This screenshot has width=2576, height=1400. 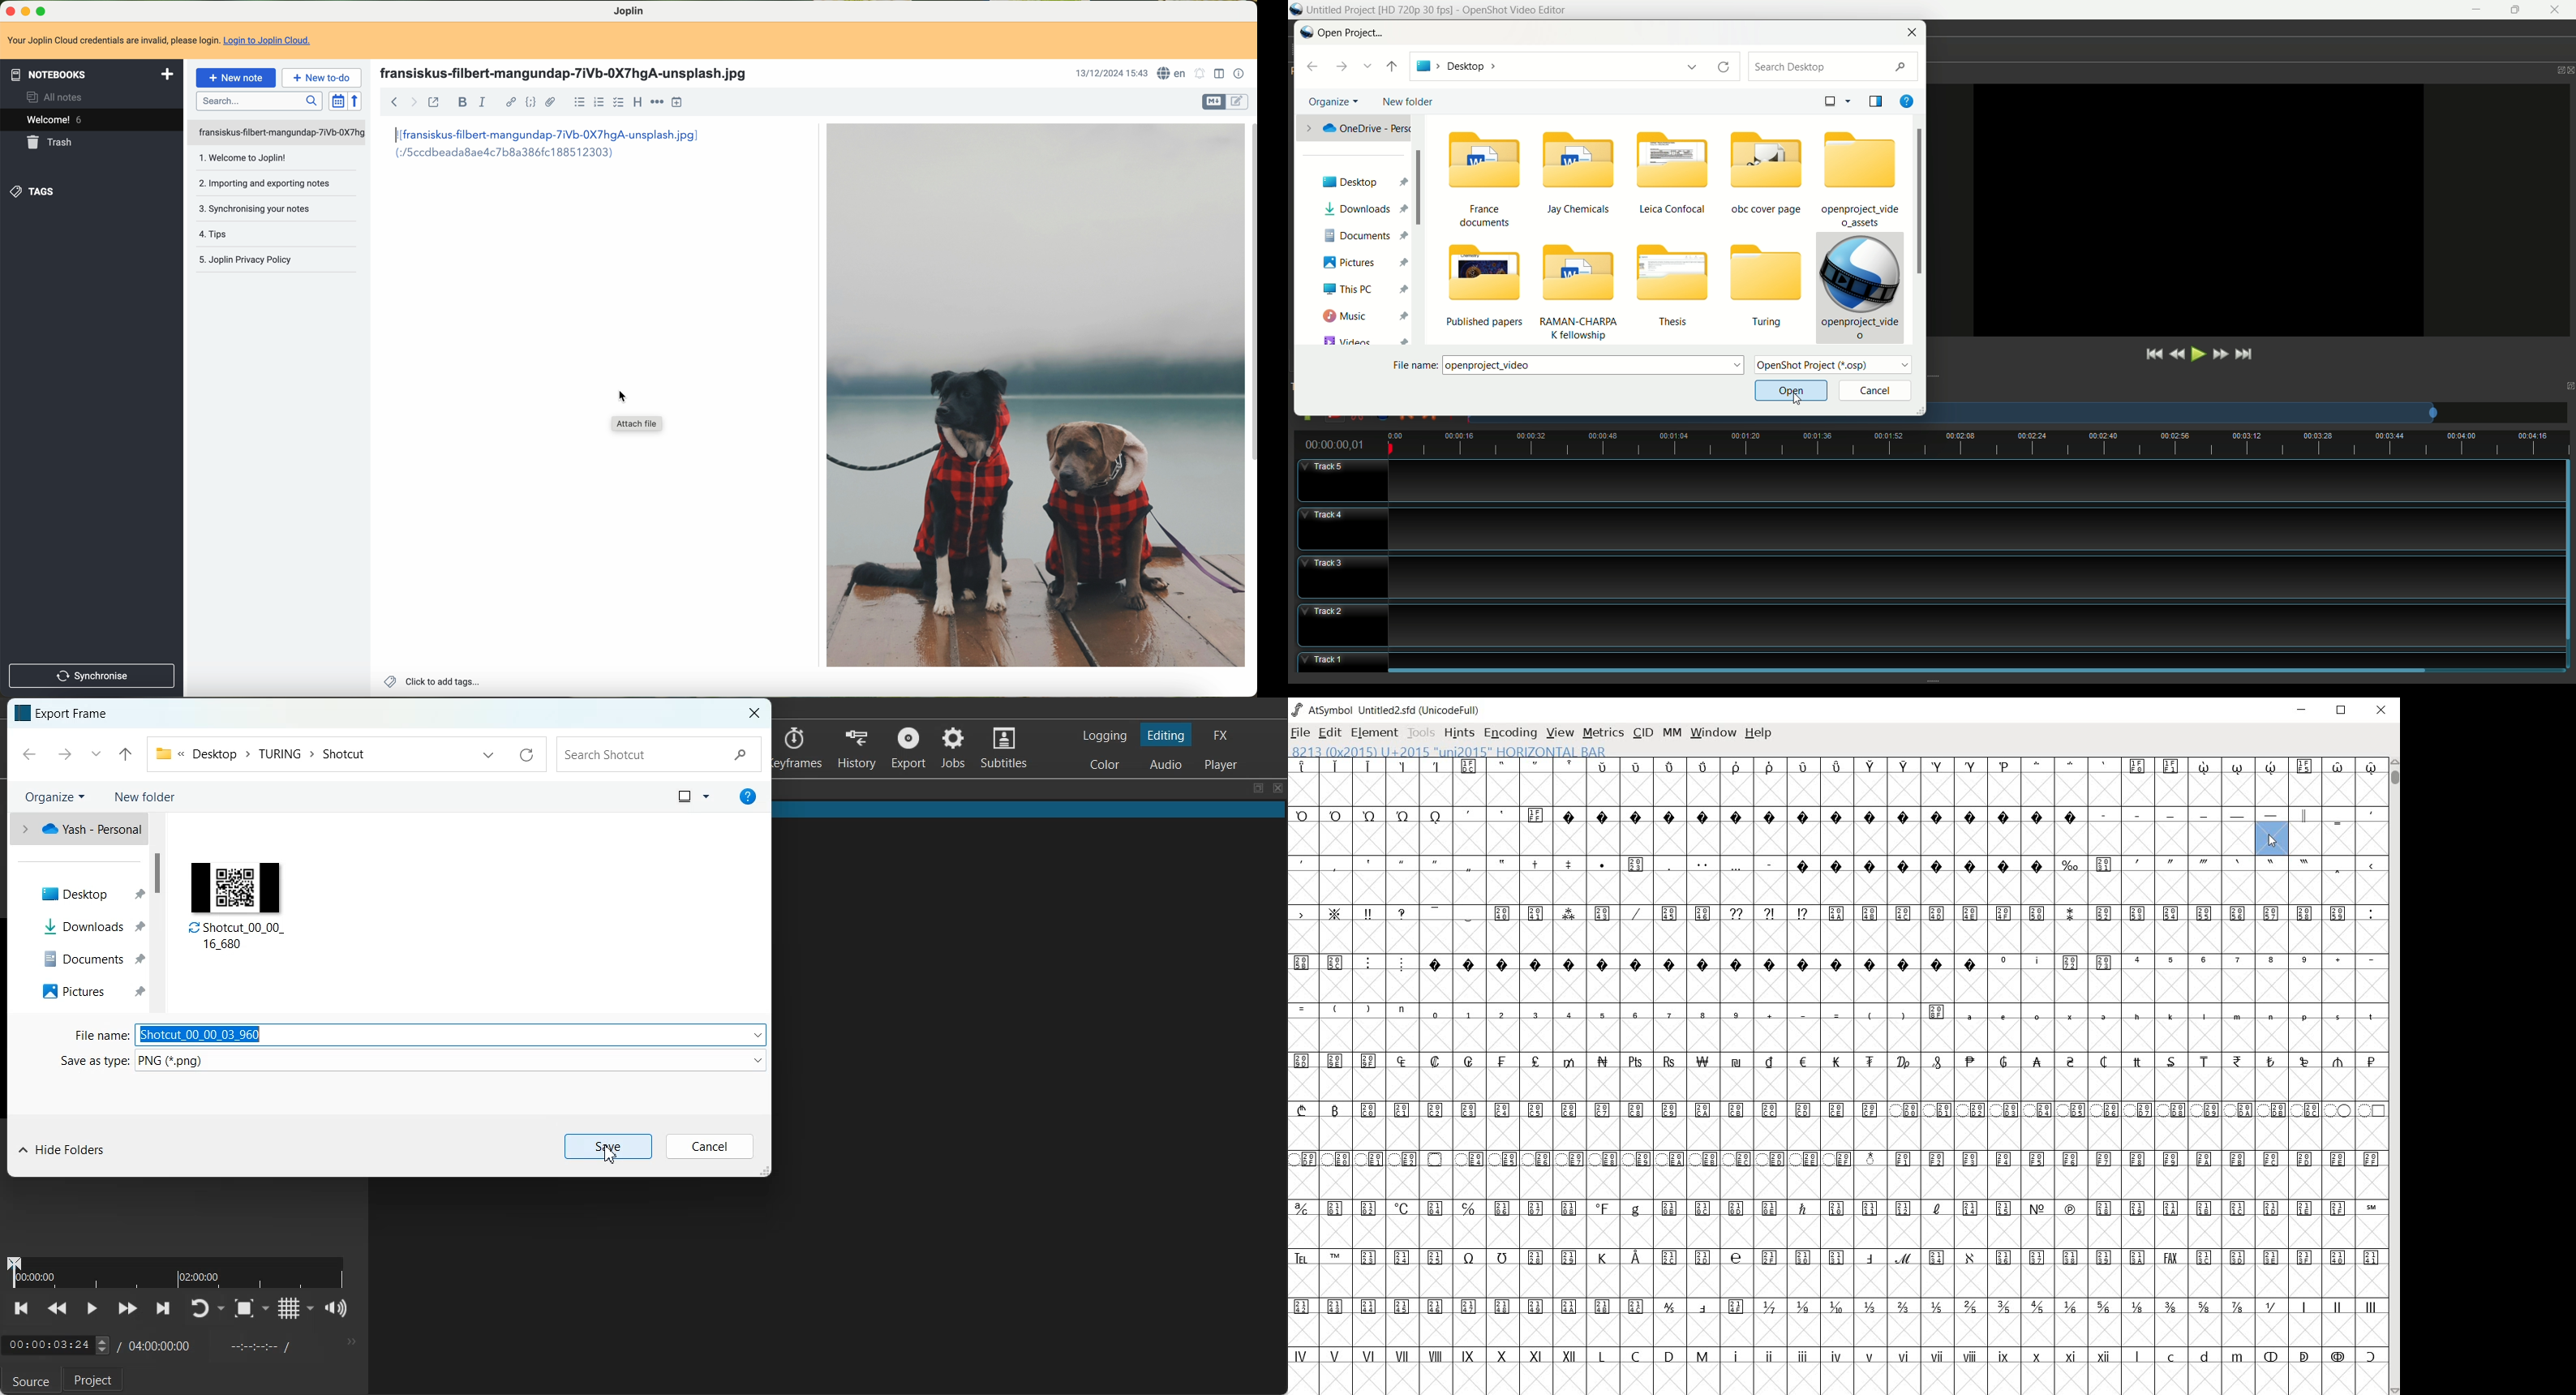 What do you see at coordinates (95, 754) in the screenshot?
I see `Previous Location` at bounding box center [95, 754].